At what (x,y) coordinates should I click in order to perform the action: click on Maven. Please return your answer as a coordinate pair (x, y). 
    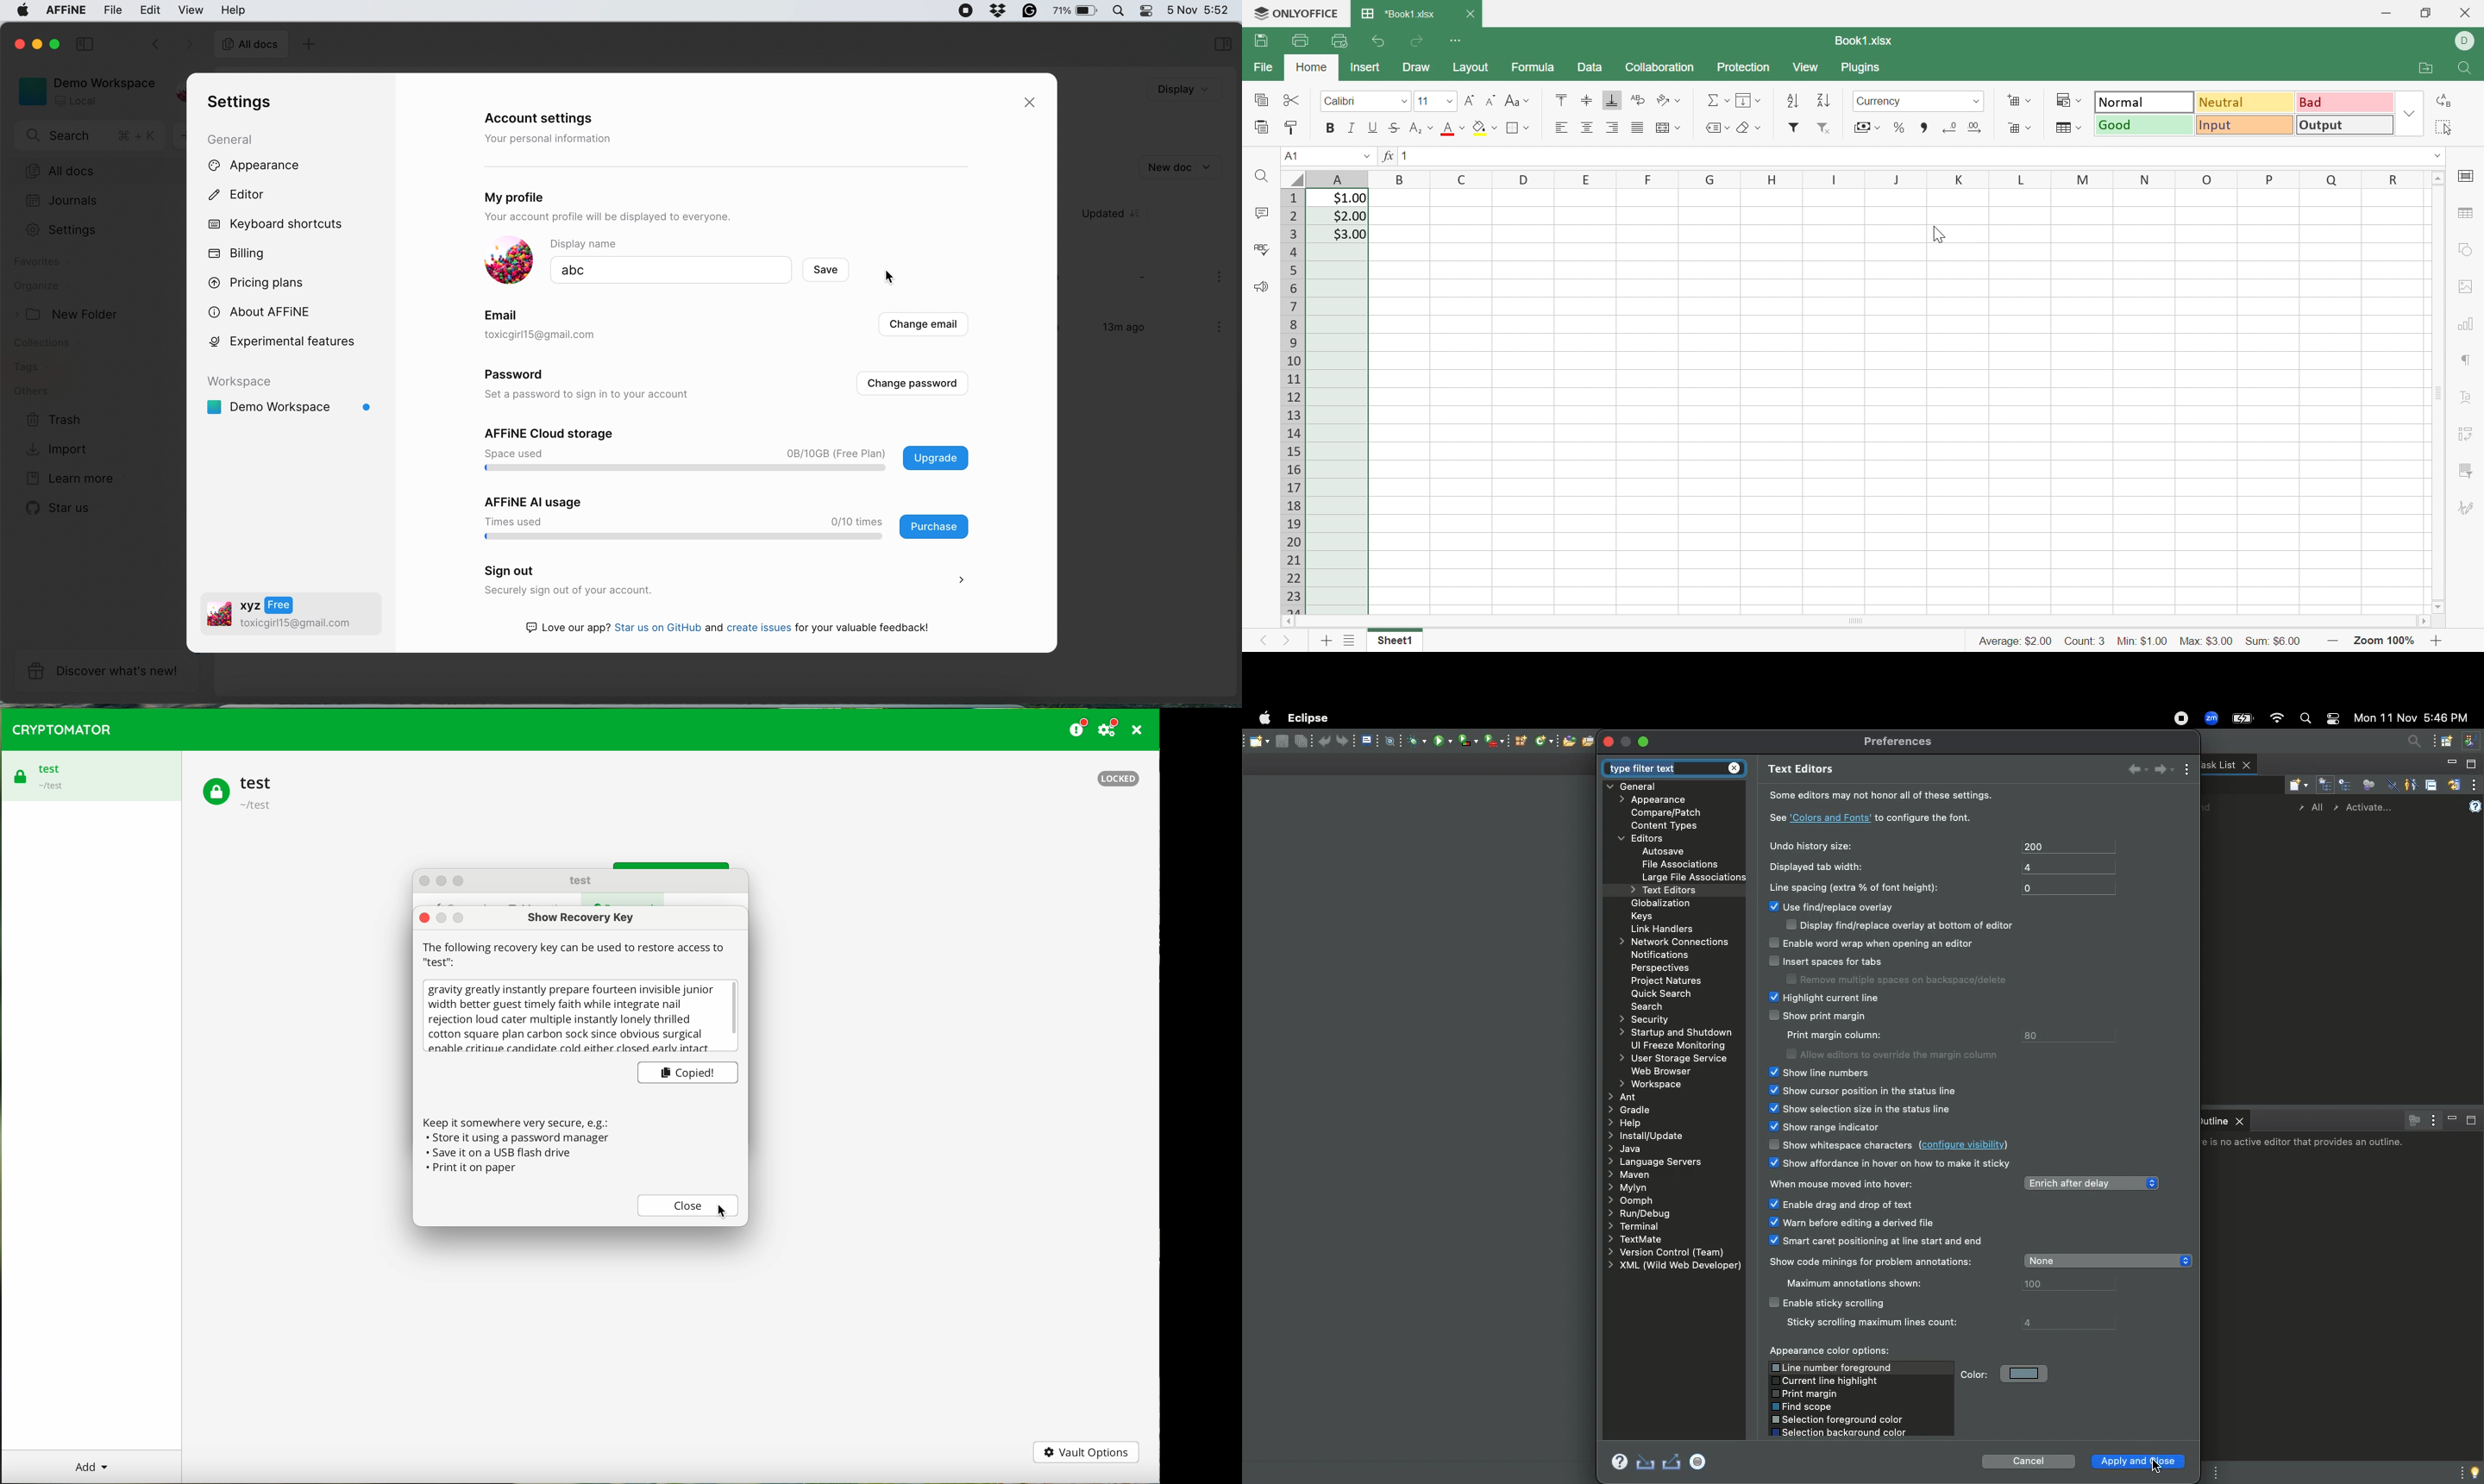
    Looking at the image, I should click on (1629, 1174).